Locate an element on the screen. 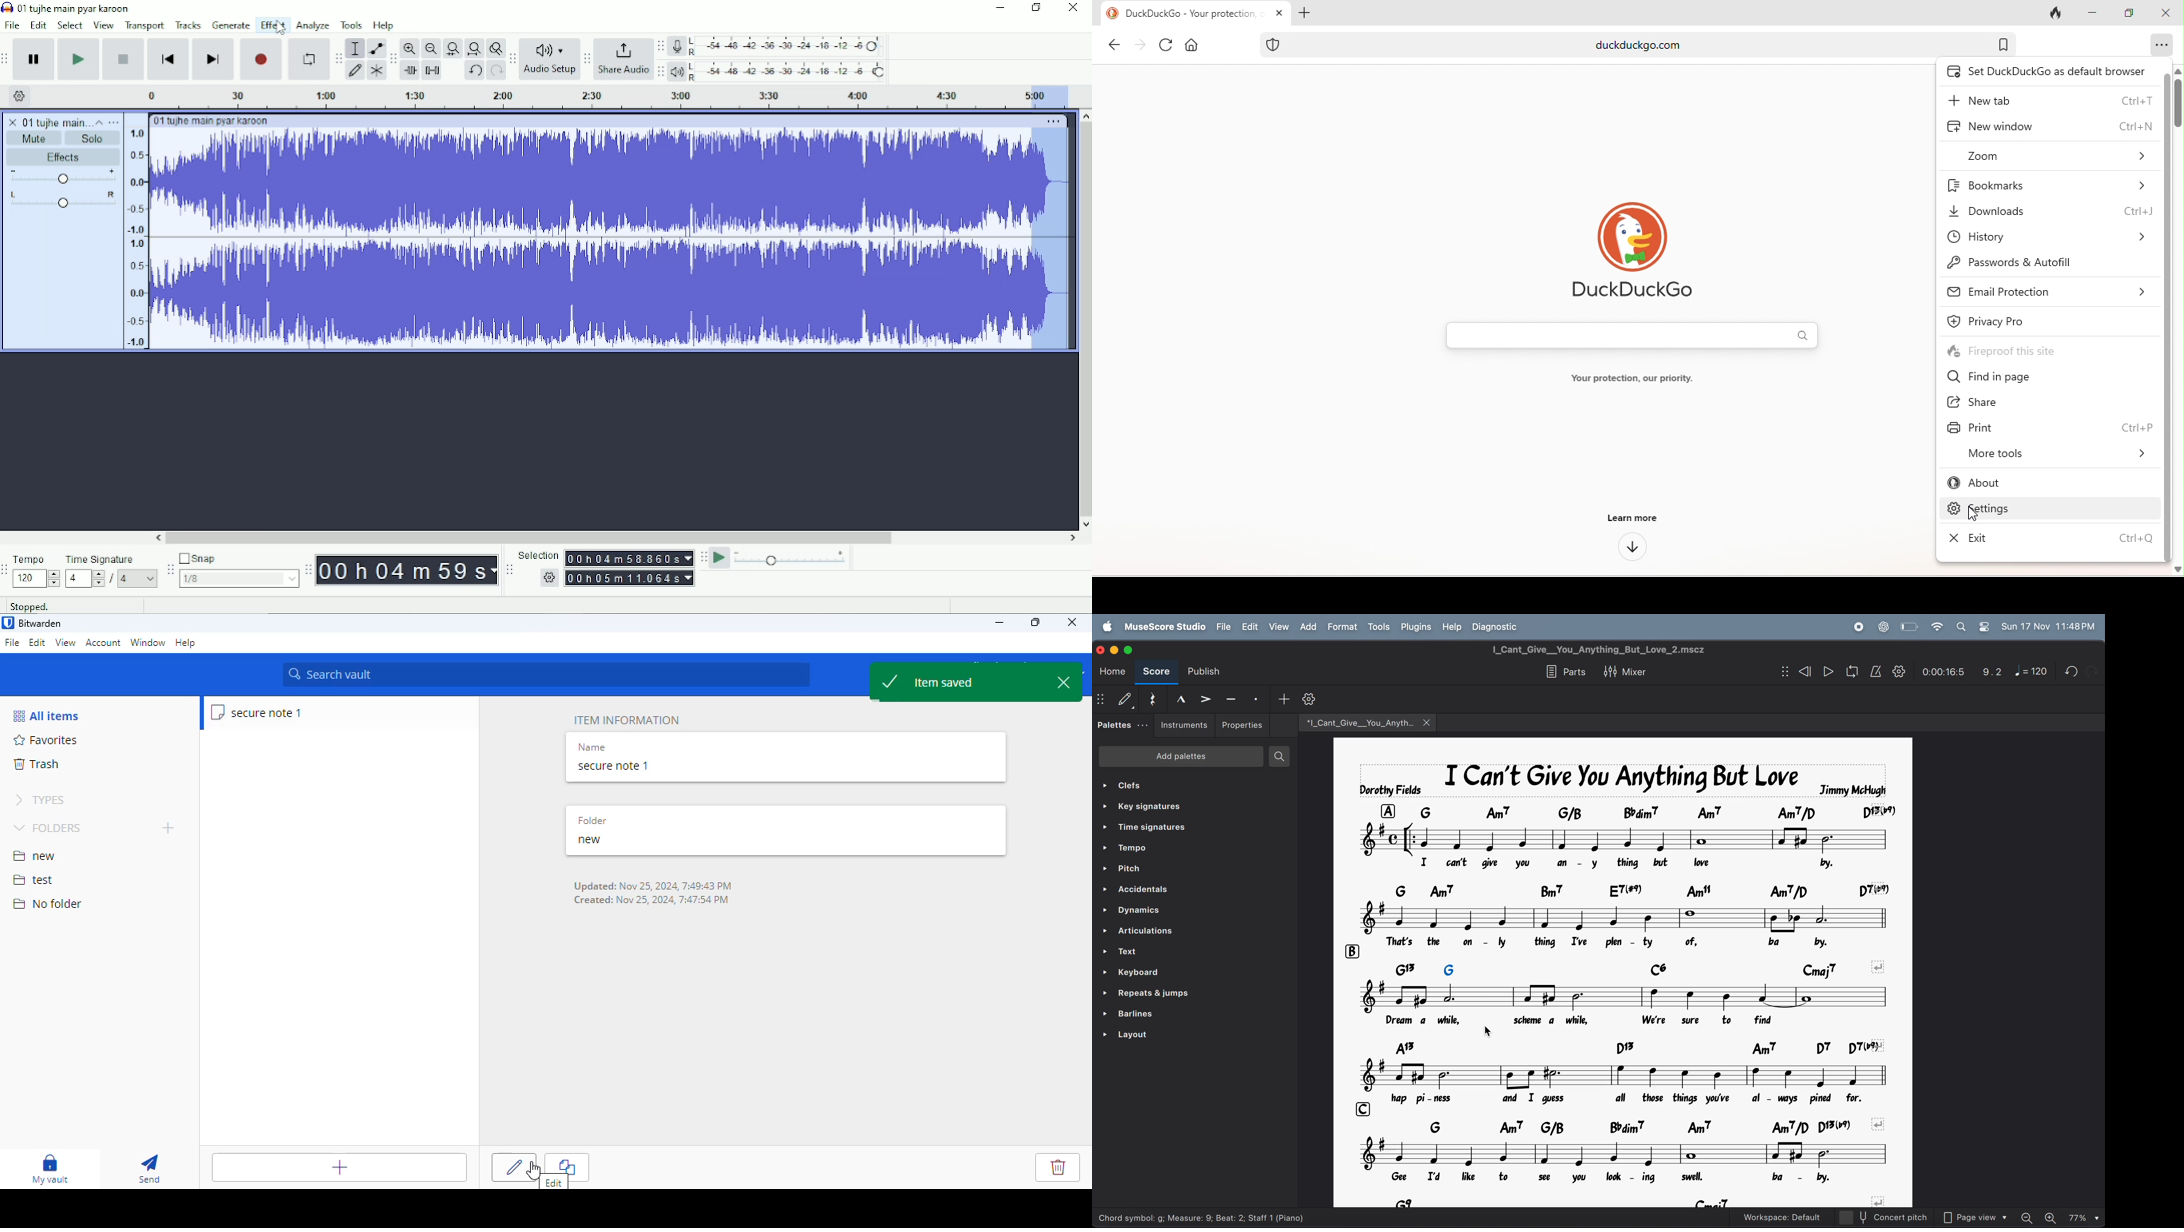 The width and height of the screenshot is (2184, 1232). all items is located at coordinates (46, 716).